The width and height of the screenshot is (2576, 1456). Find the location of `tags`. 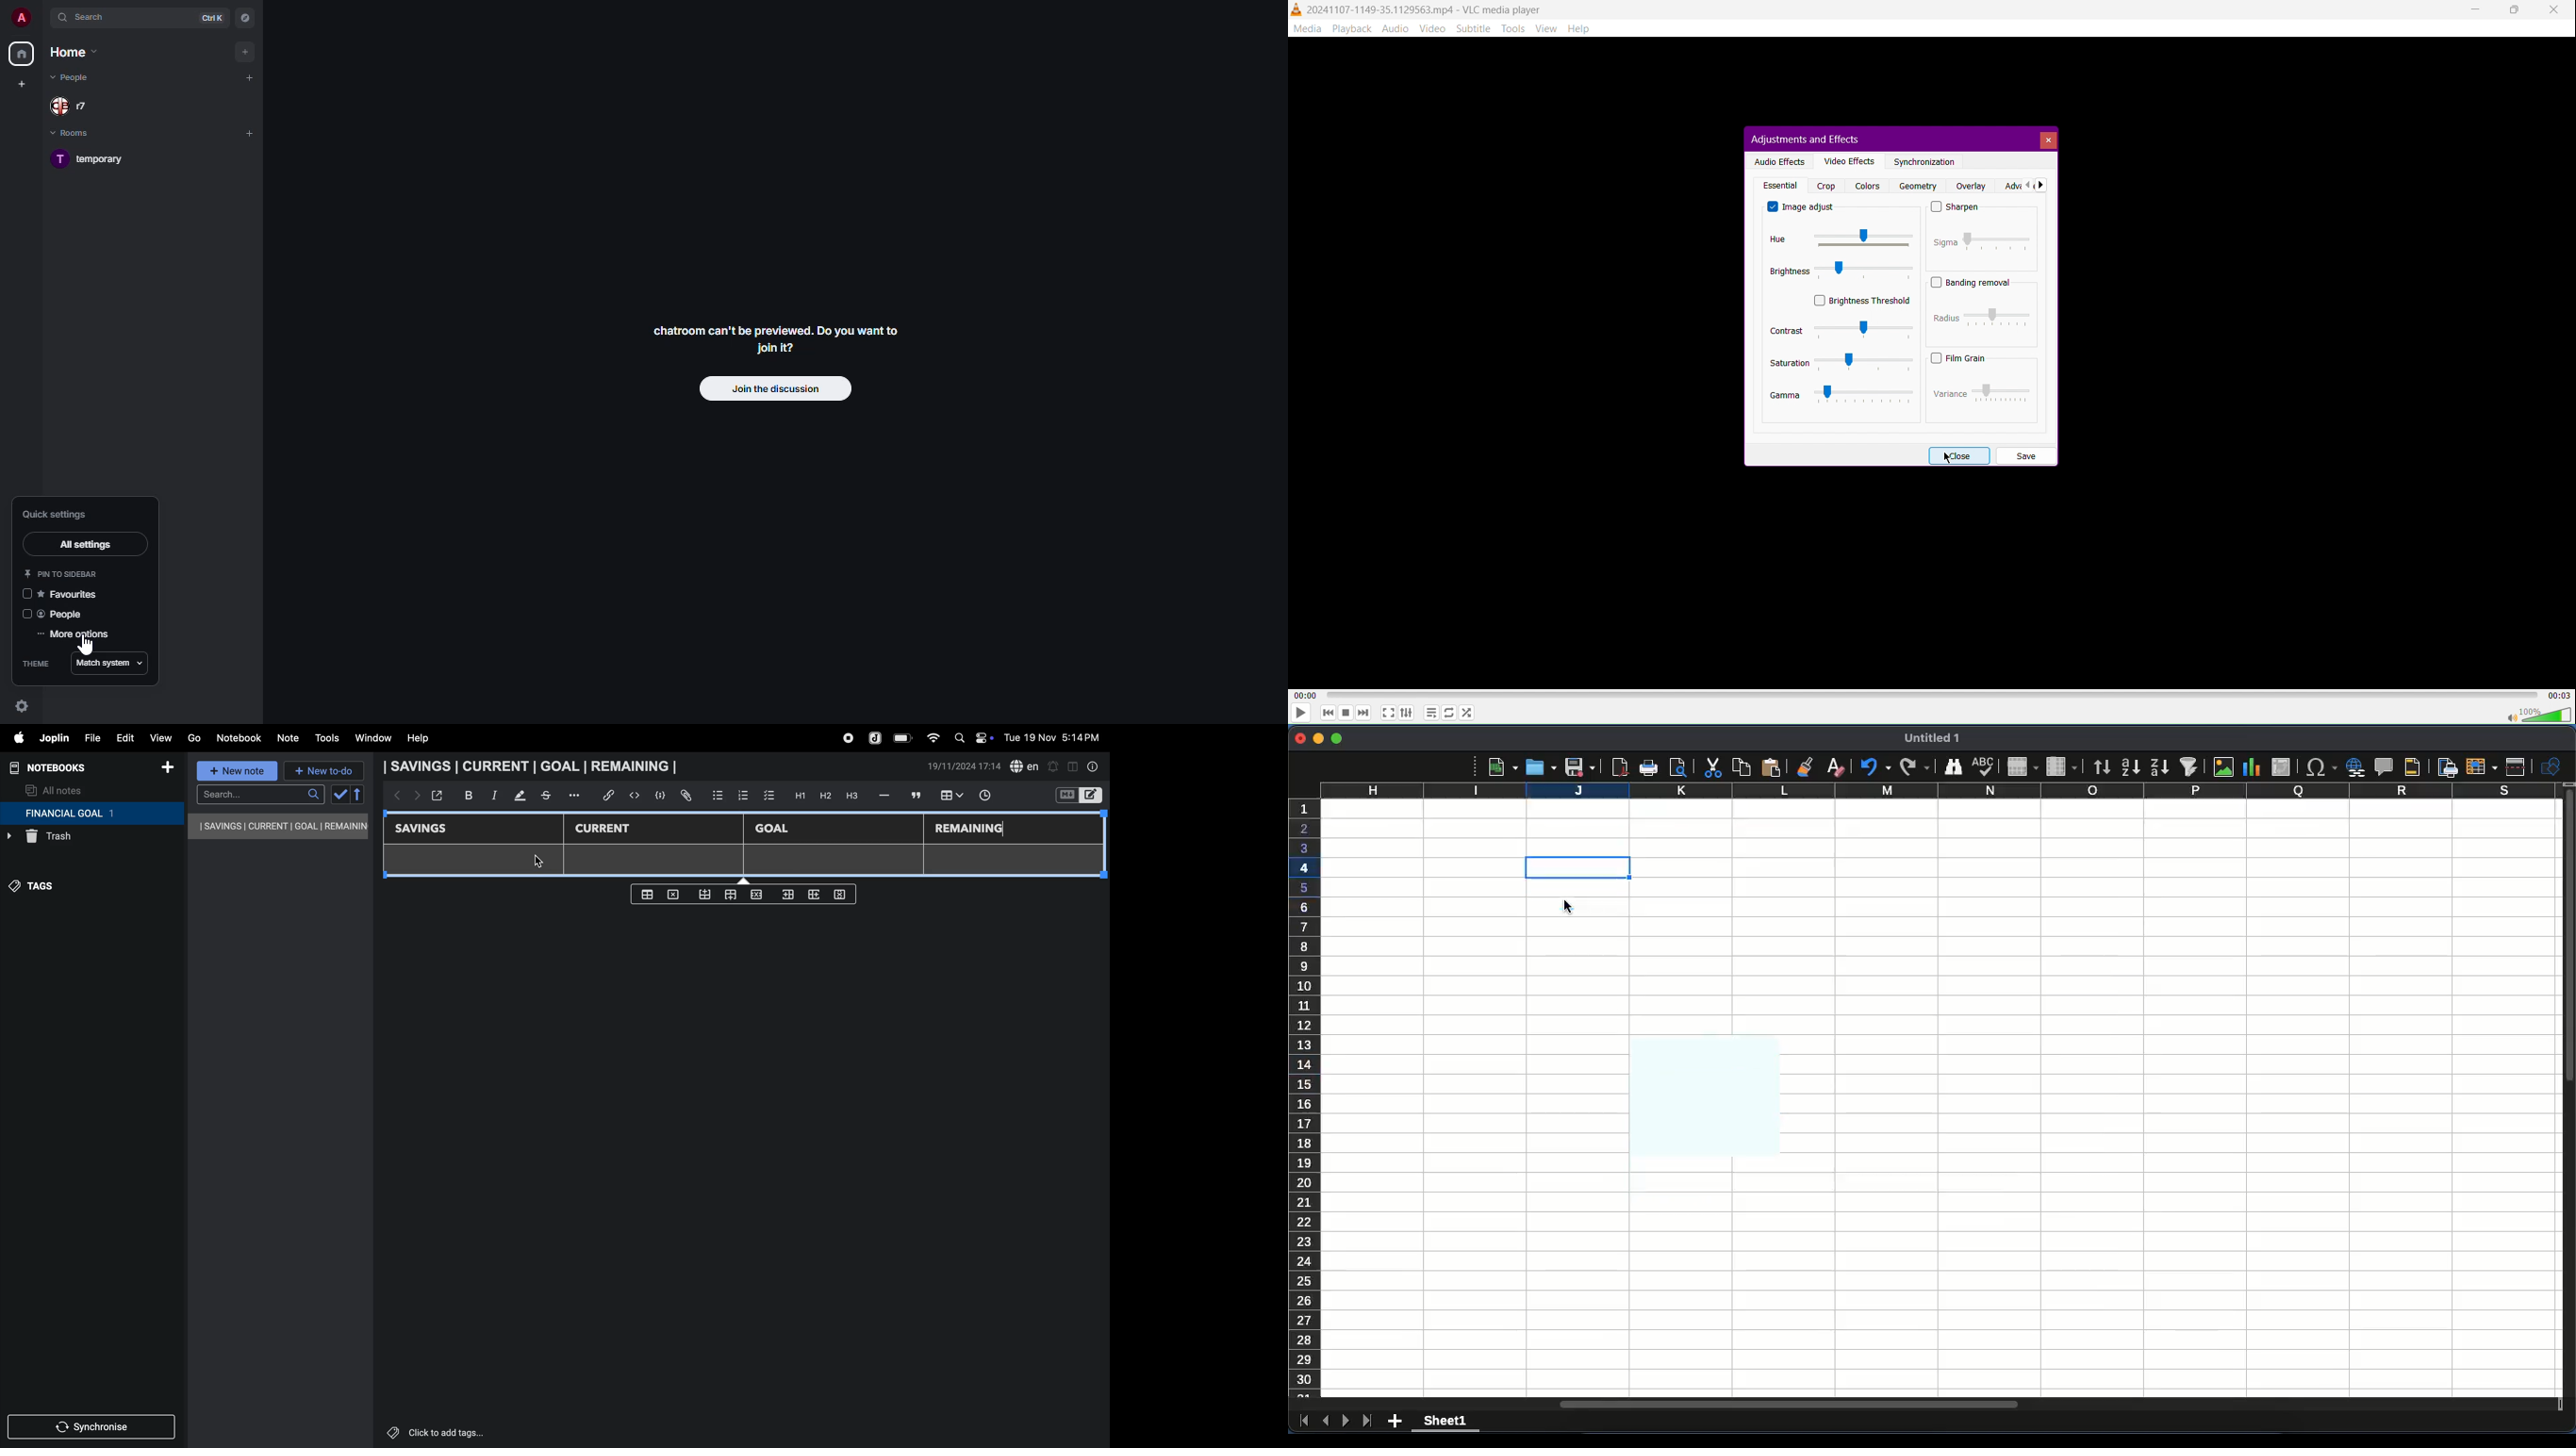

tags is located at coordinates (38, 891).